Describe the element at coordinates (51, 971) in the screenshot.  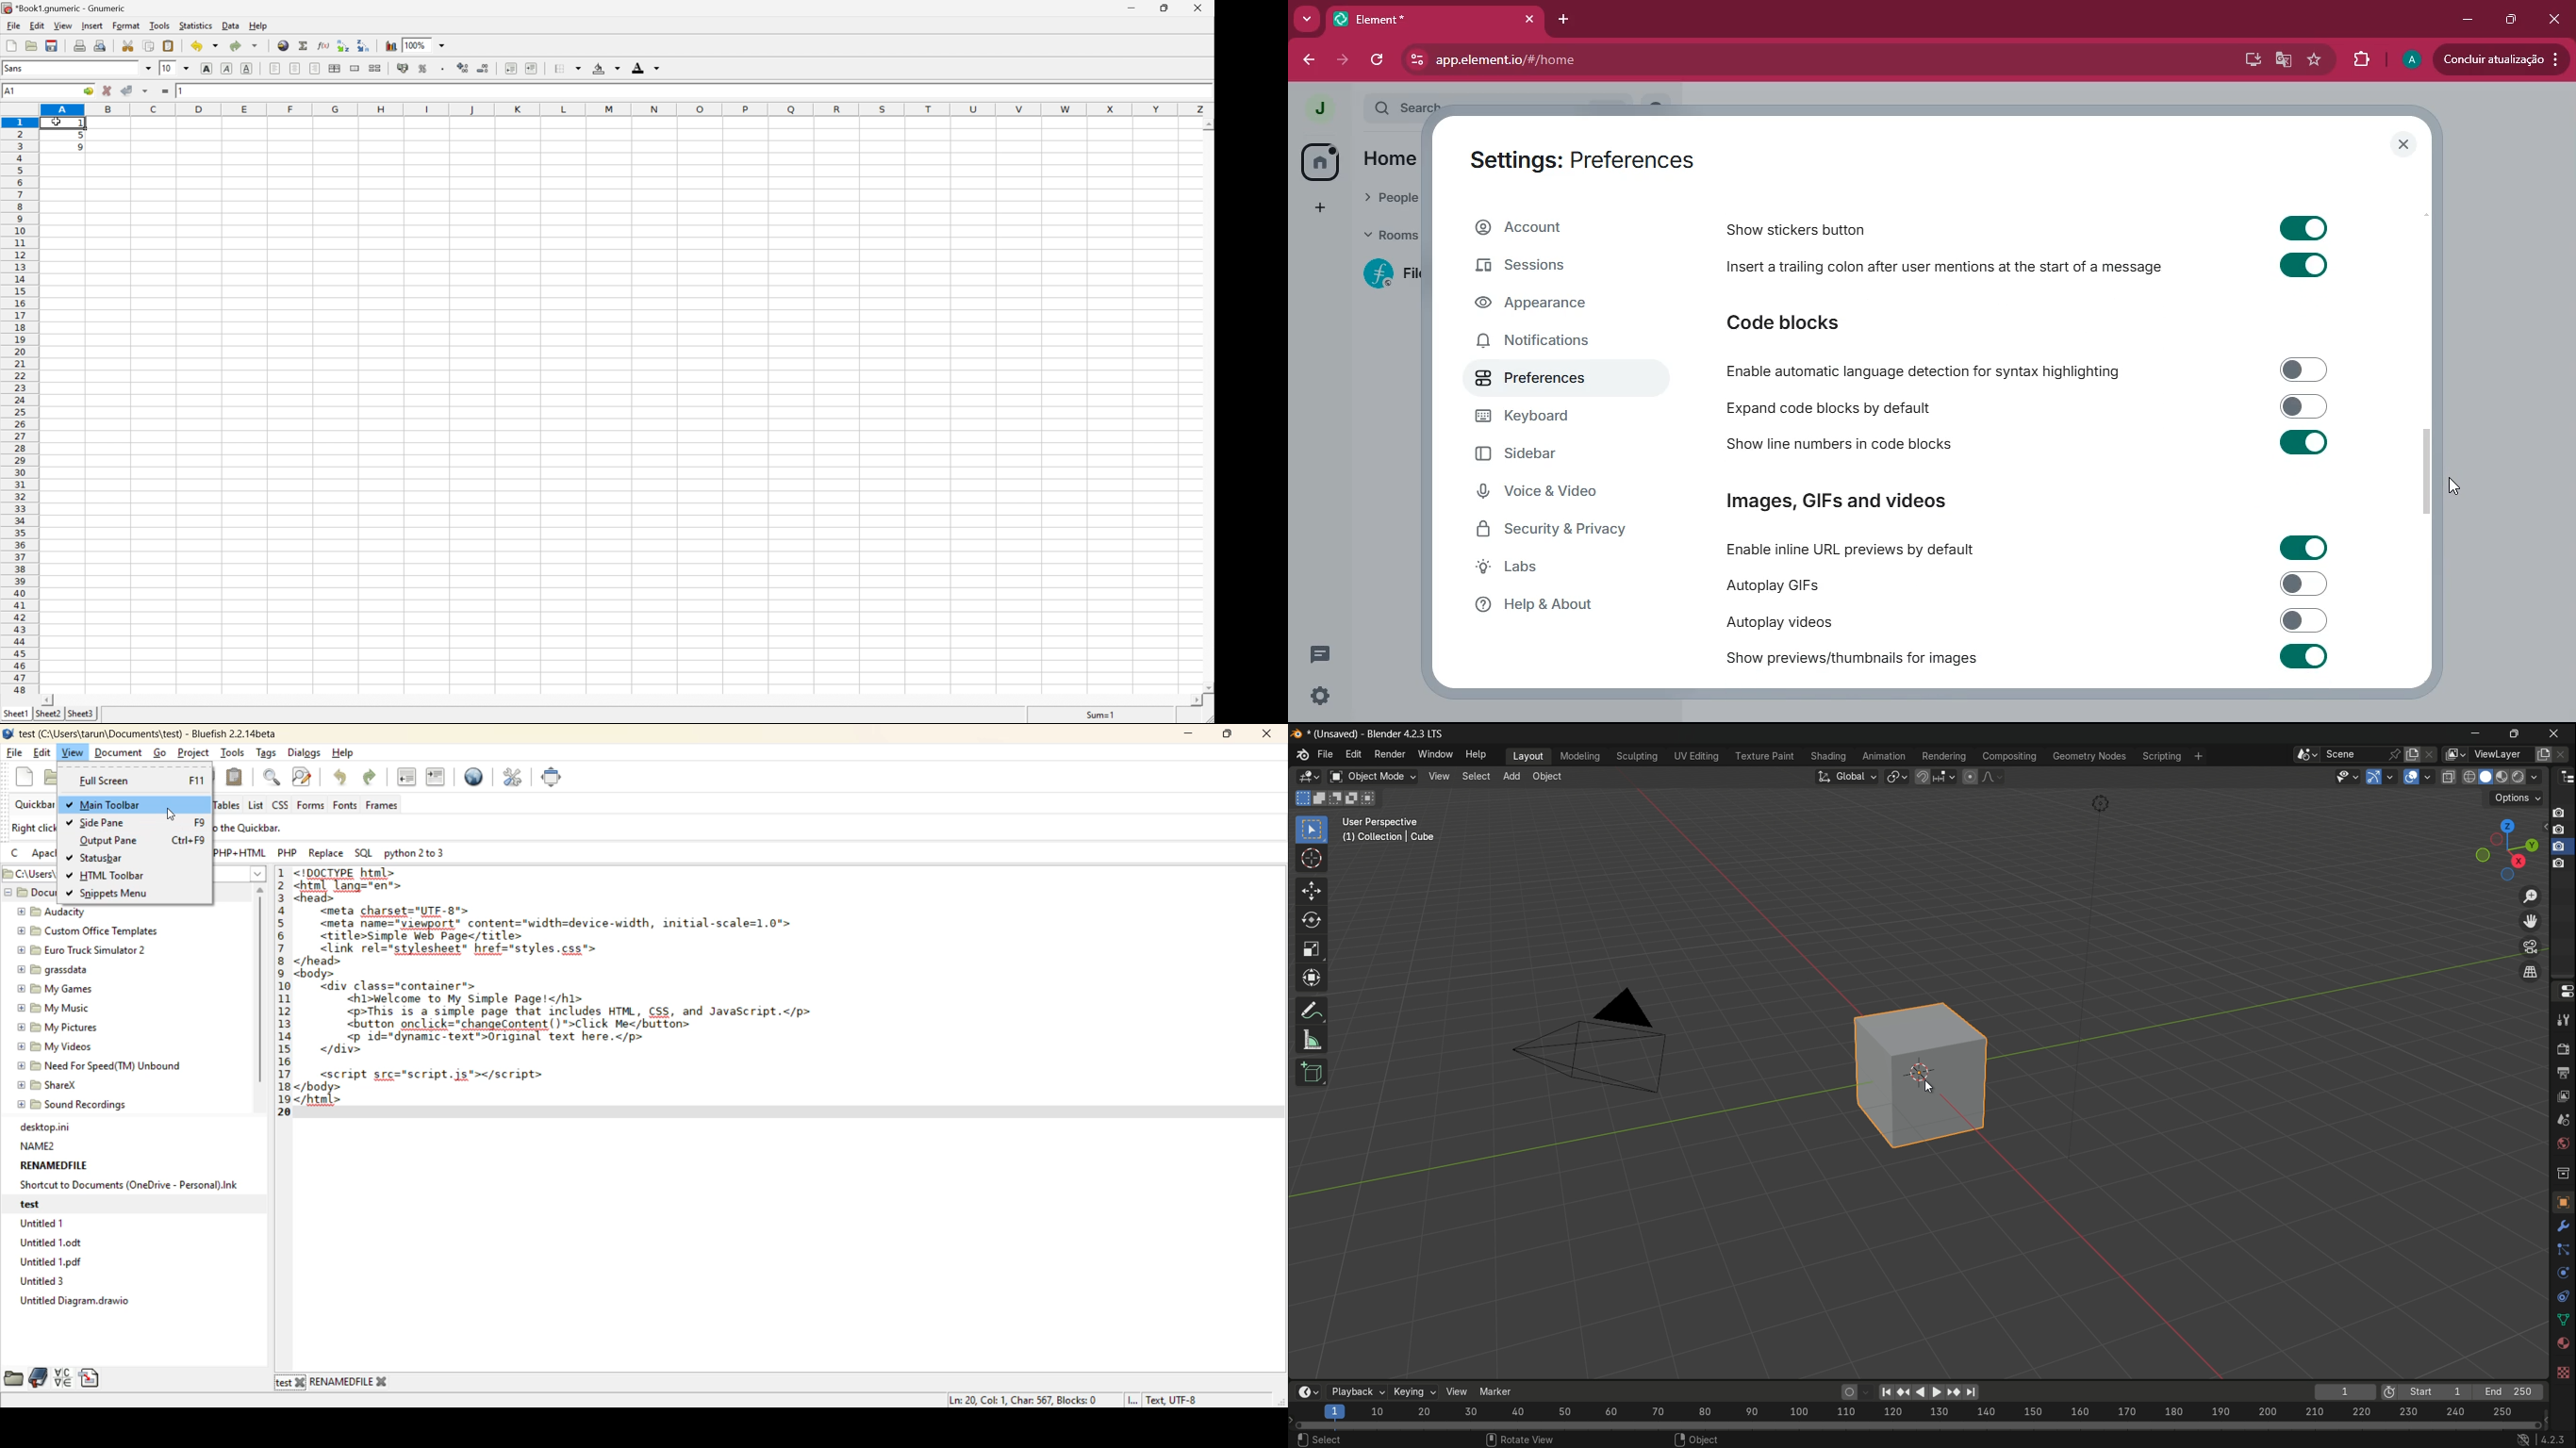
I see `# 9 grassdata` at that location.